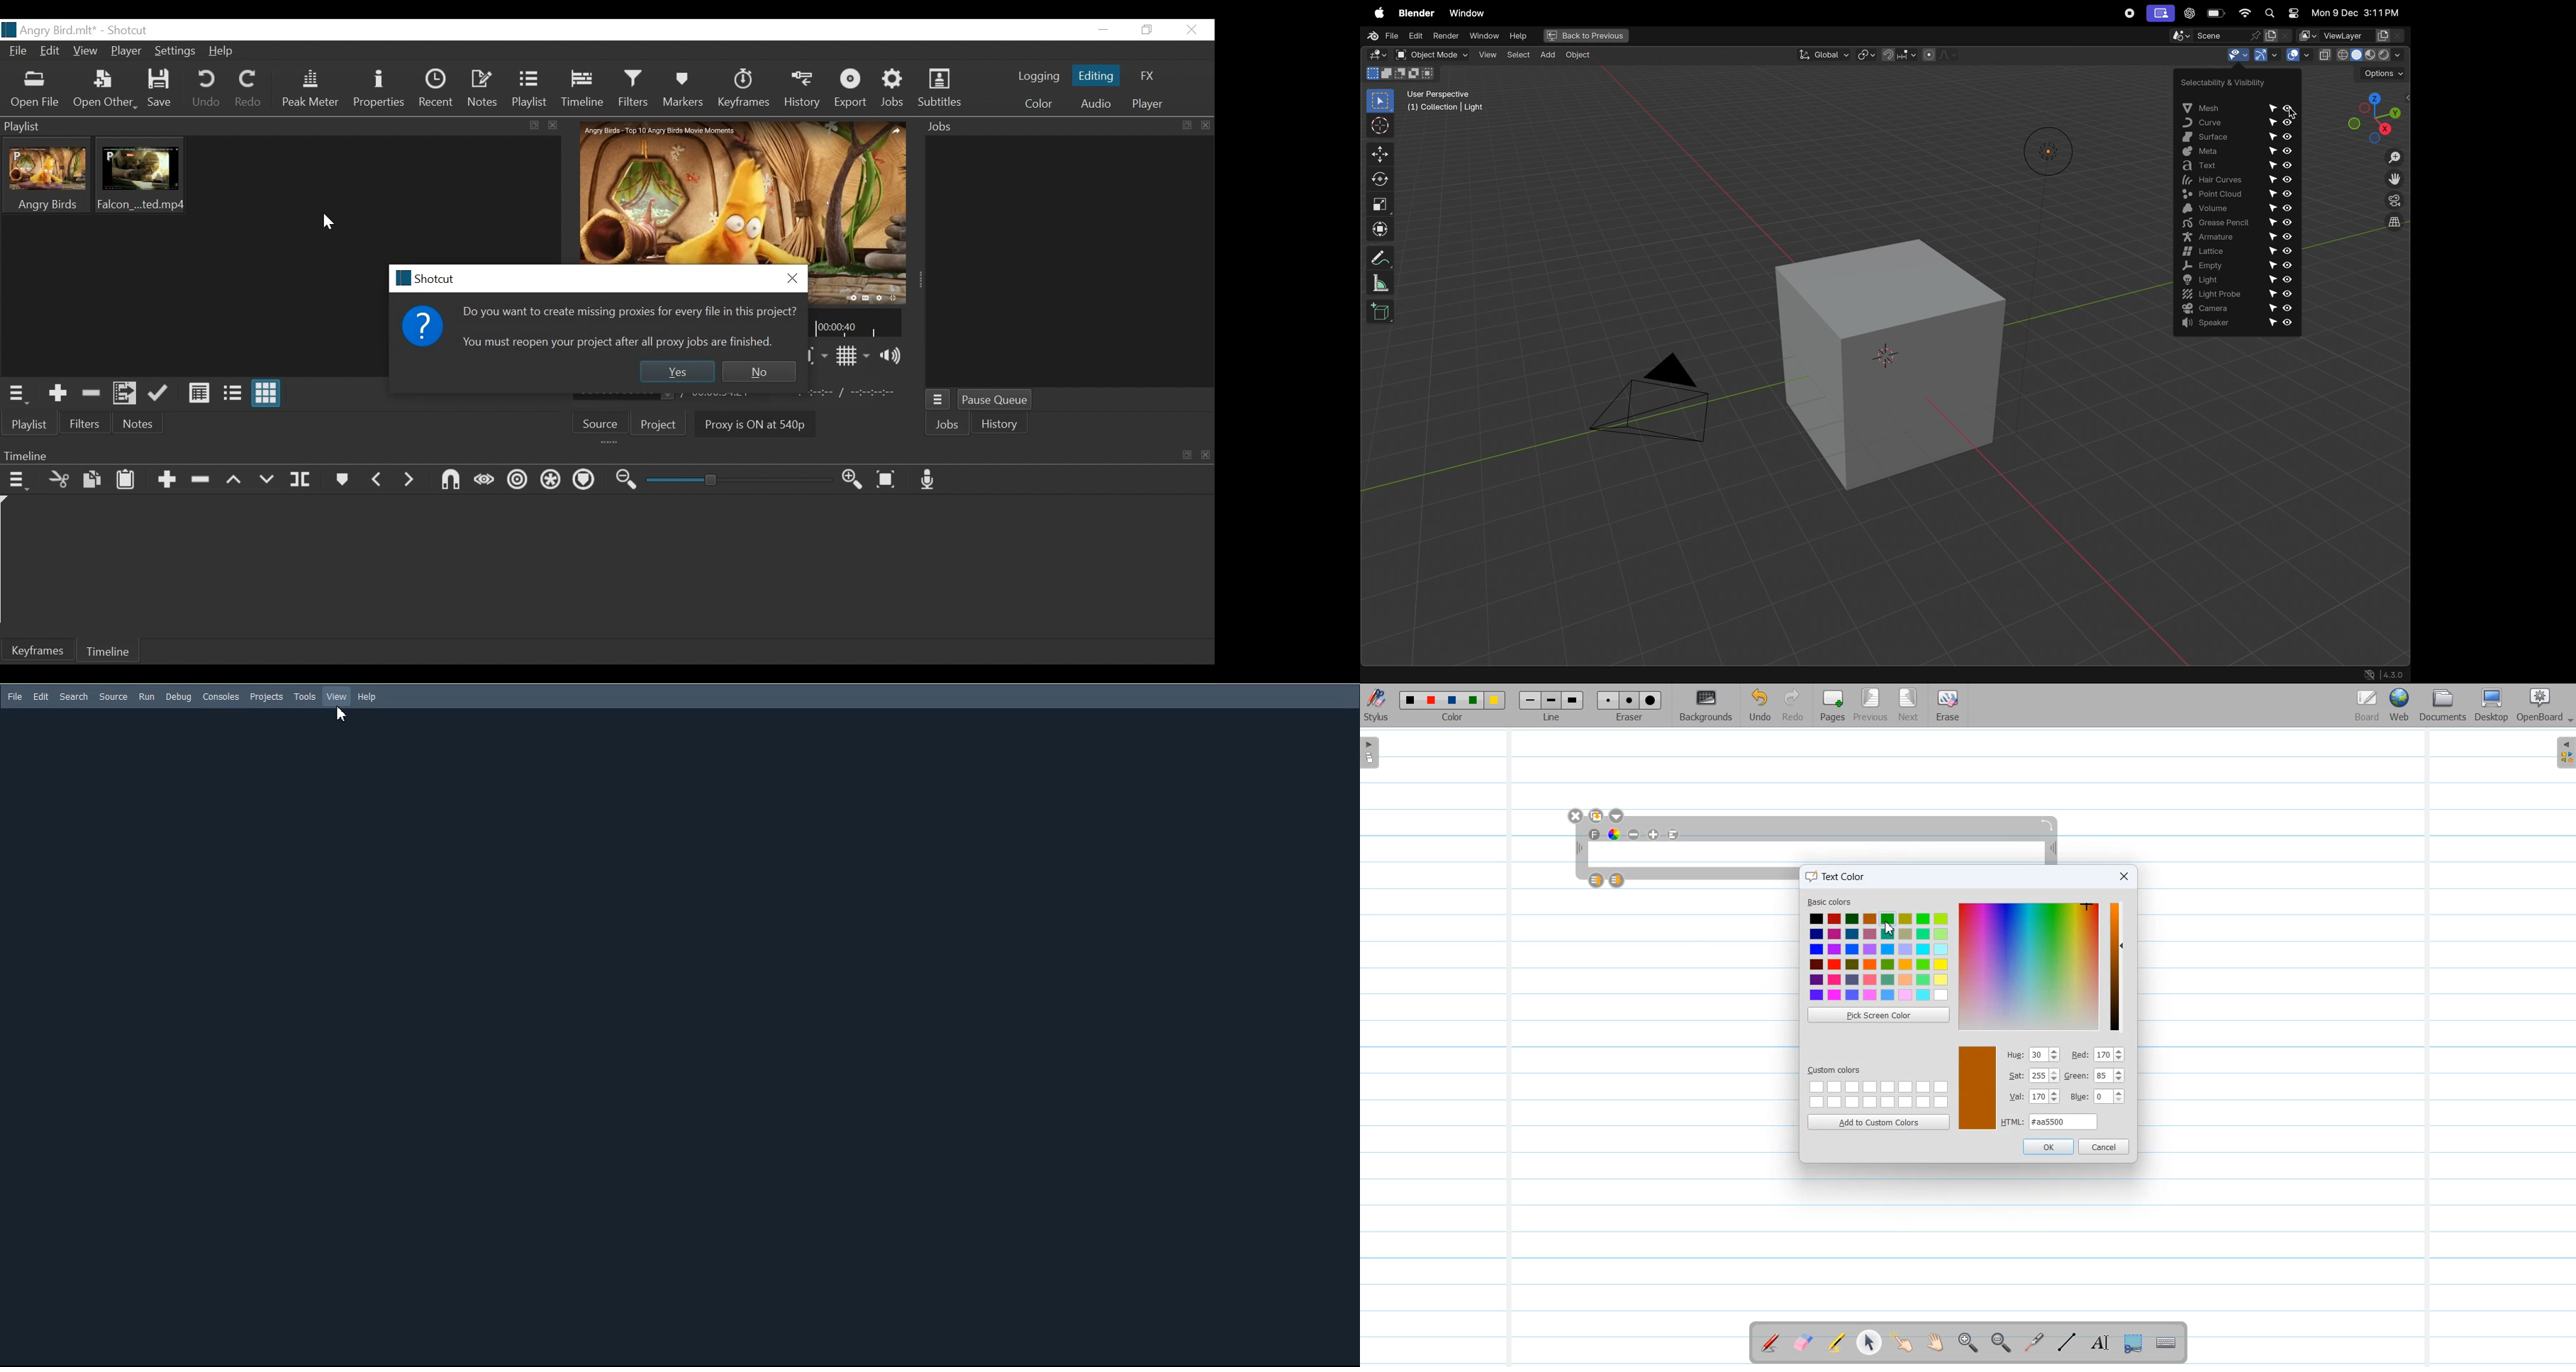  What do you see at coordinates (849, 479) in the screenshot?
I see `Zoom timeline in` at bounding box center [849, 479].